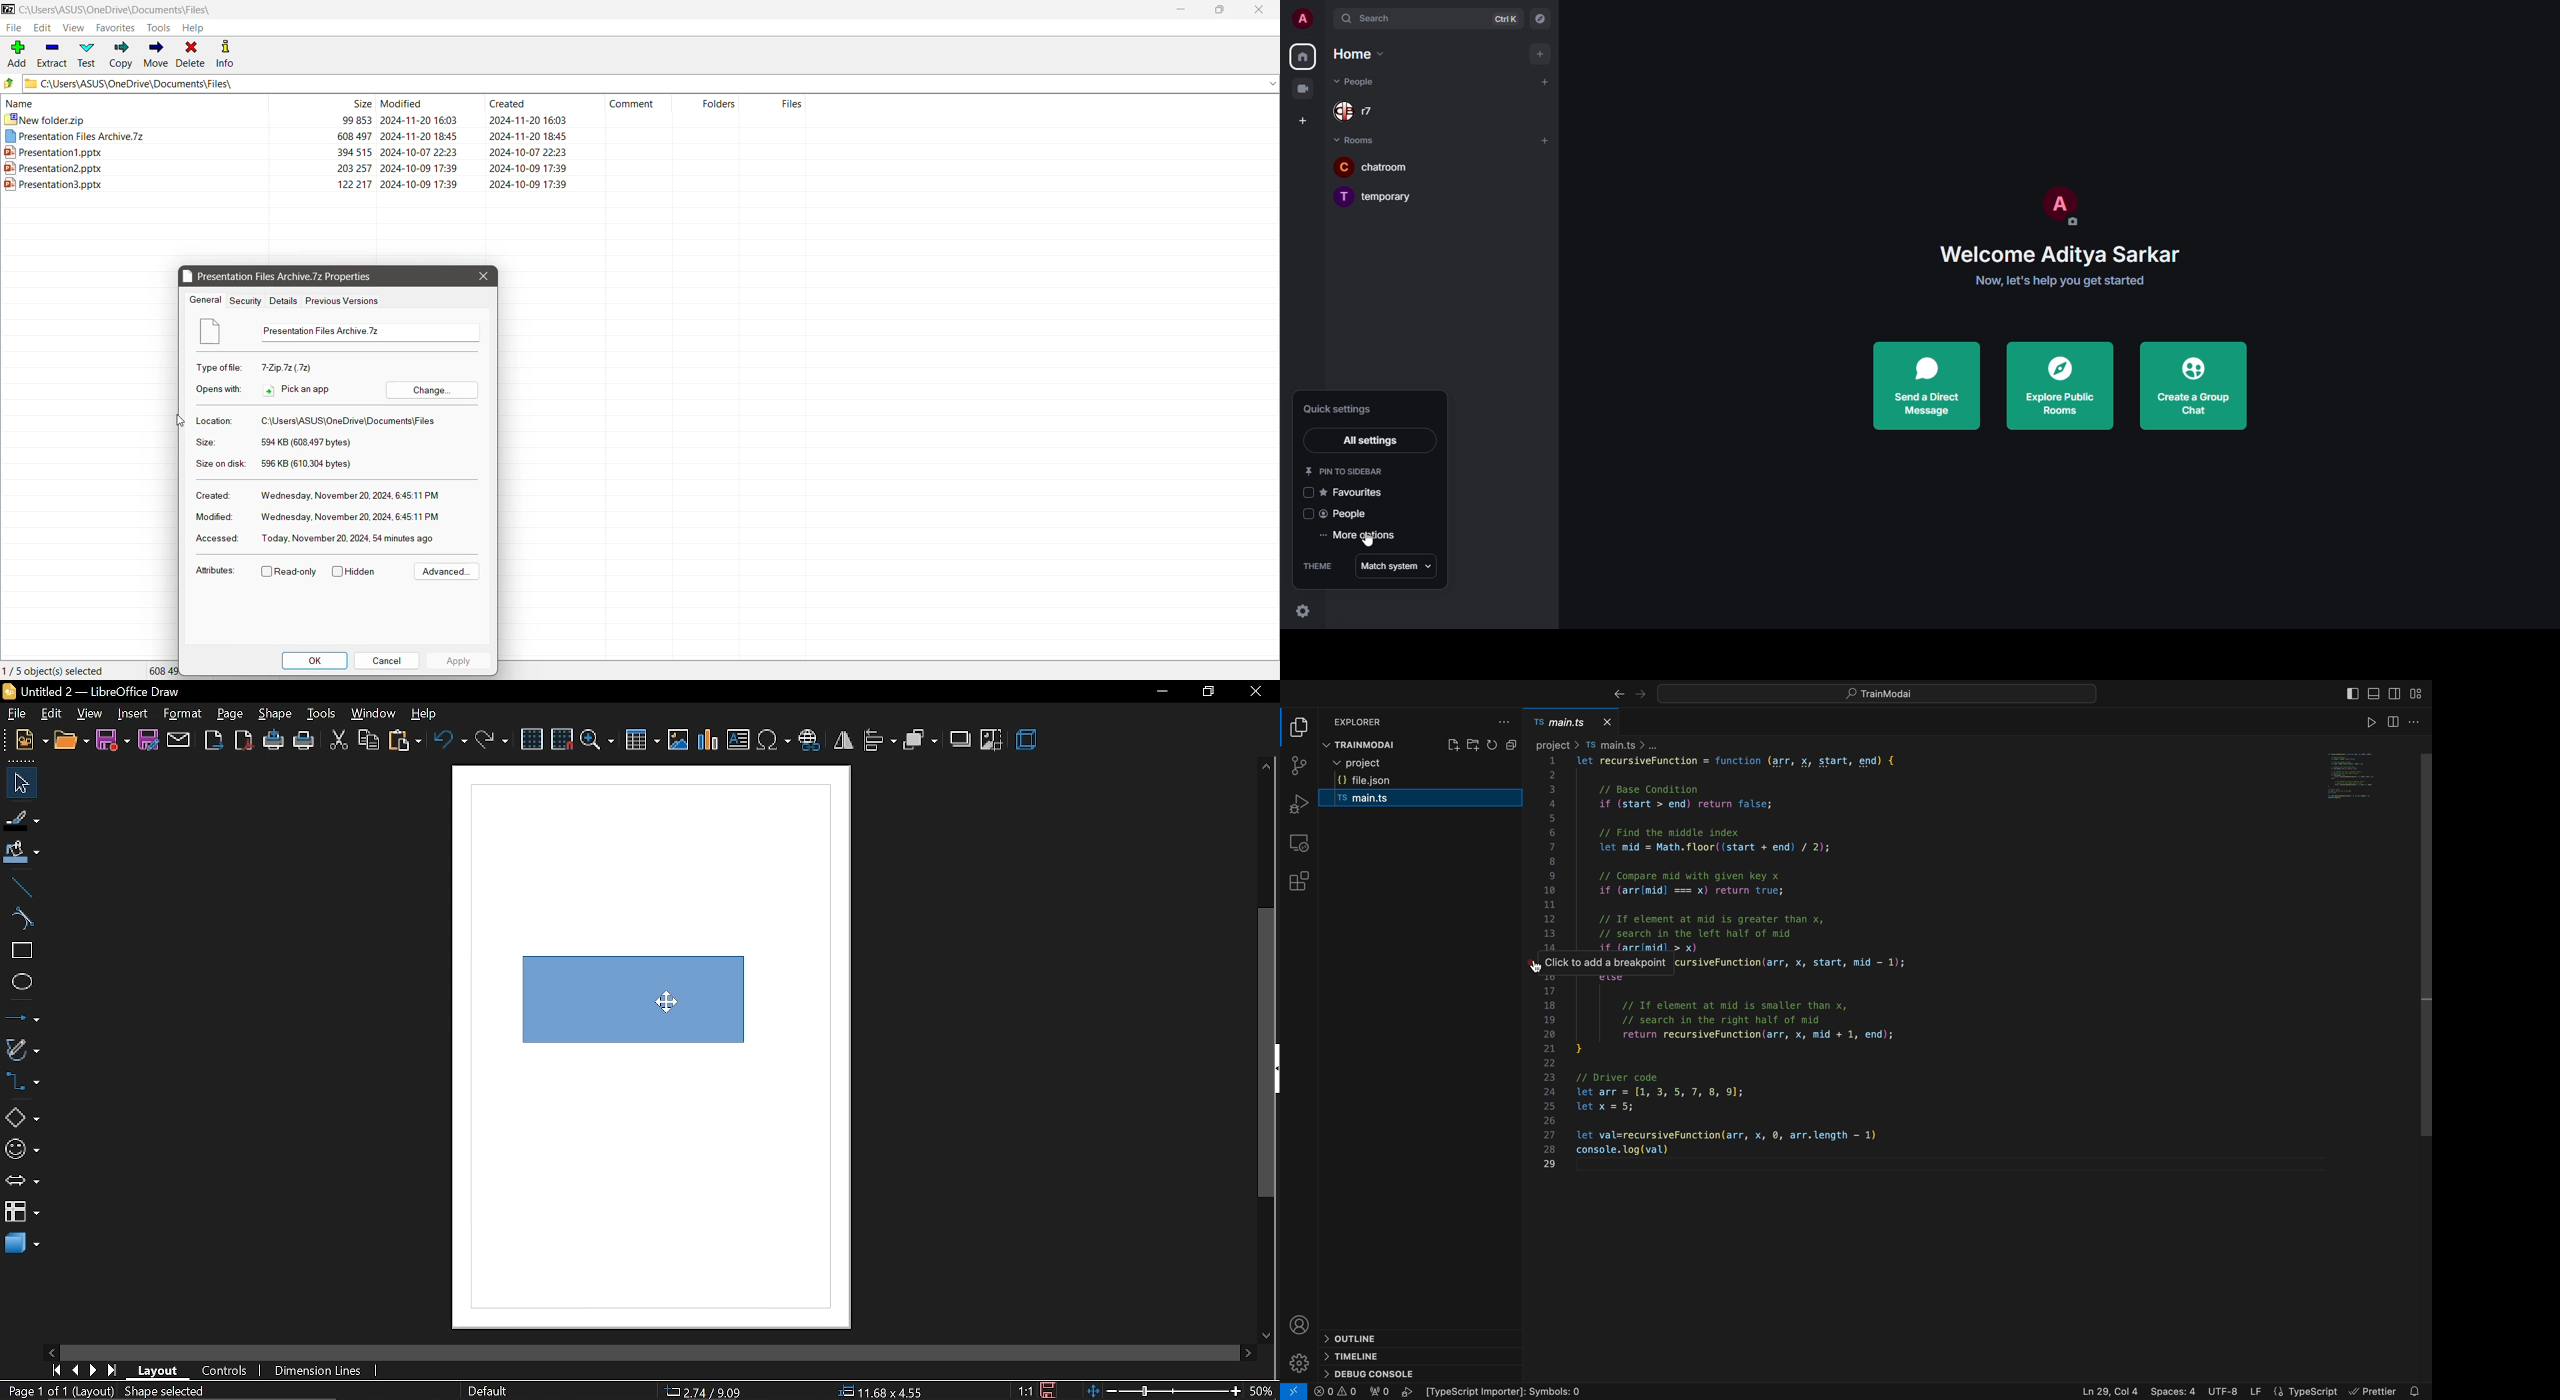 The width and height of the screenshot is (2576, 1400). Describe the element at coordinates (738, 740) in the screenshot. I see `insert text` at that location.